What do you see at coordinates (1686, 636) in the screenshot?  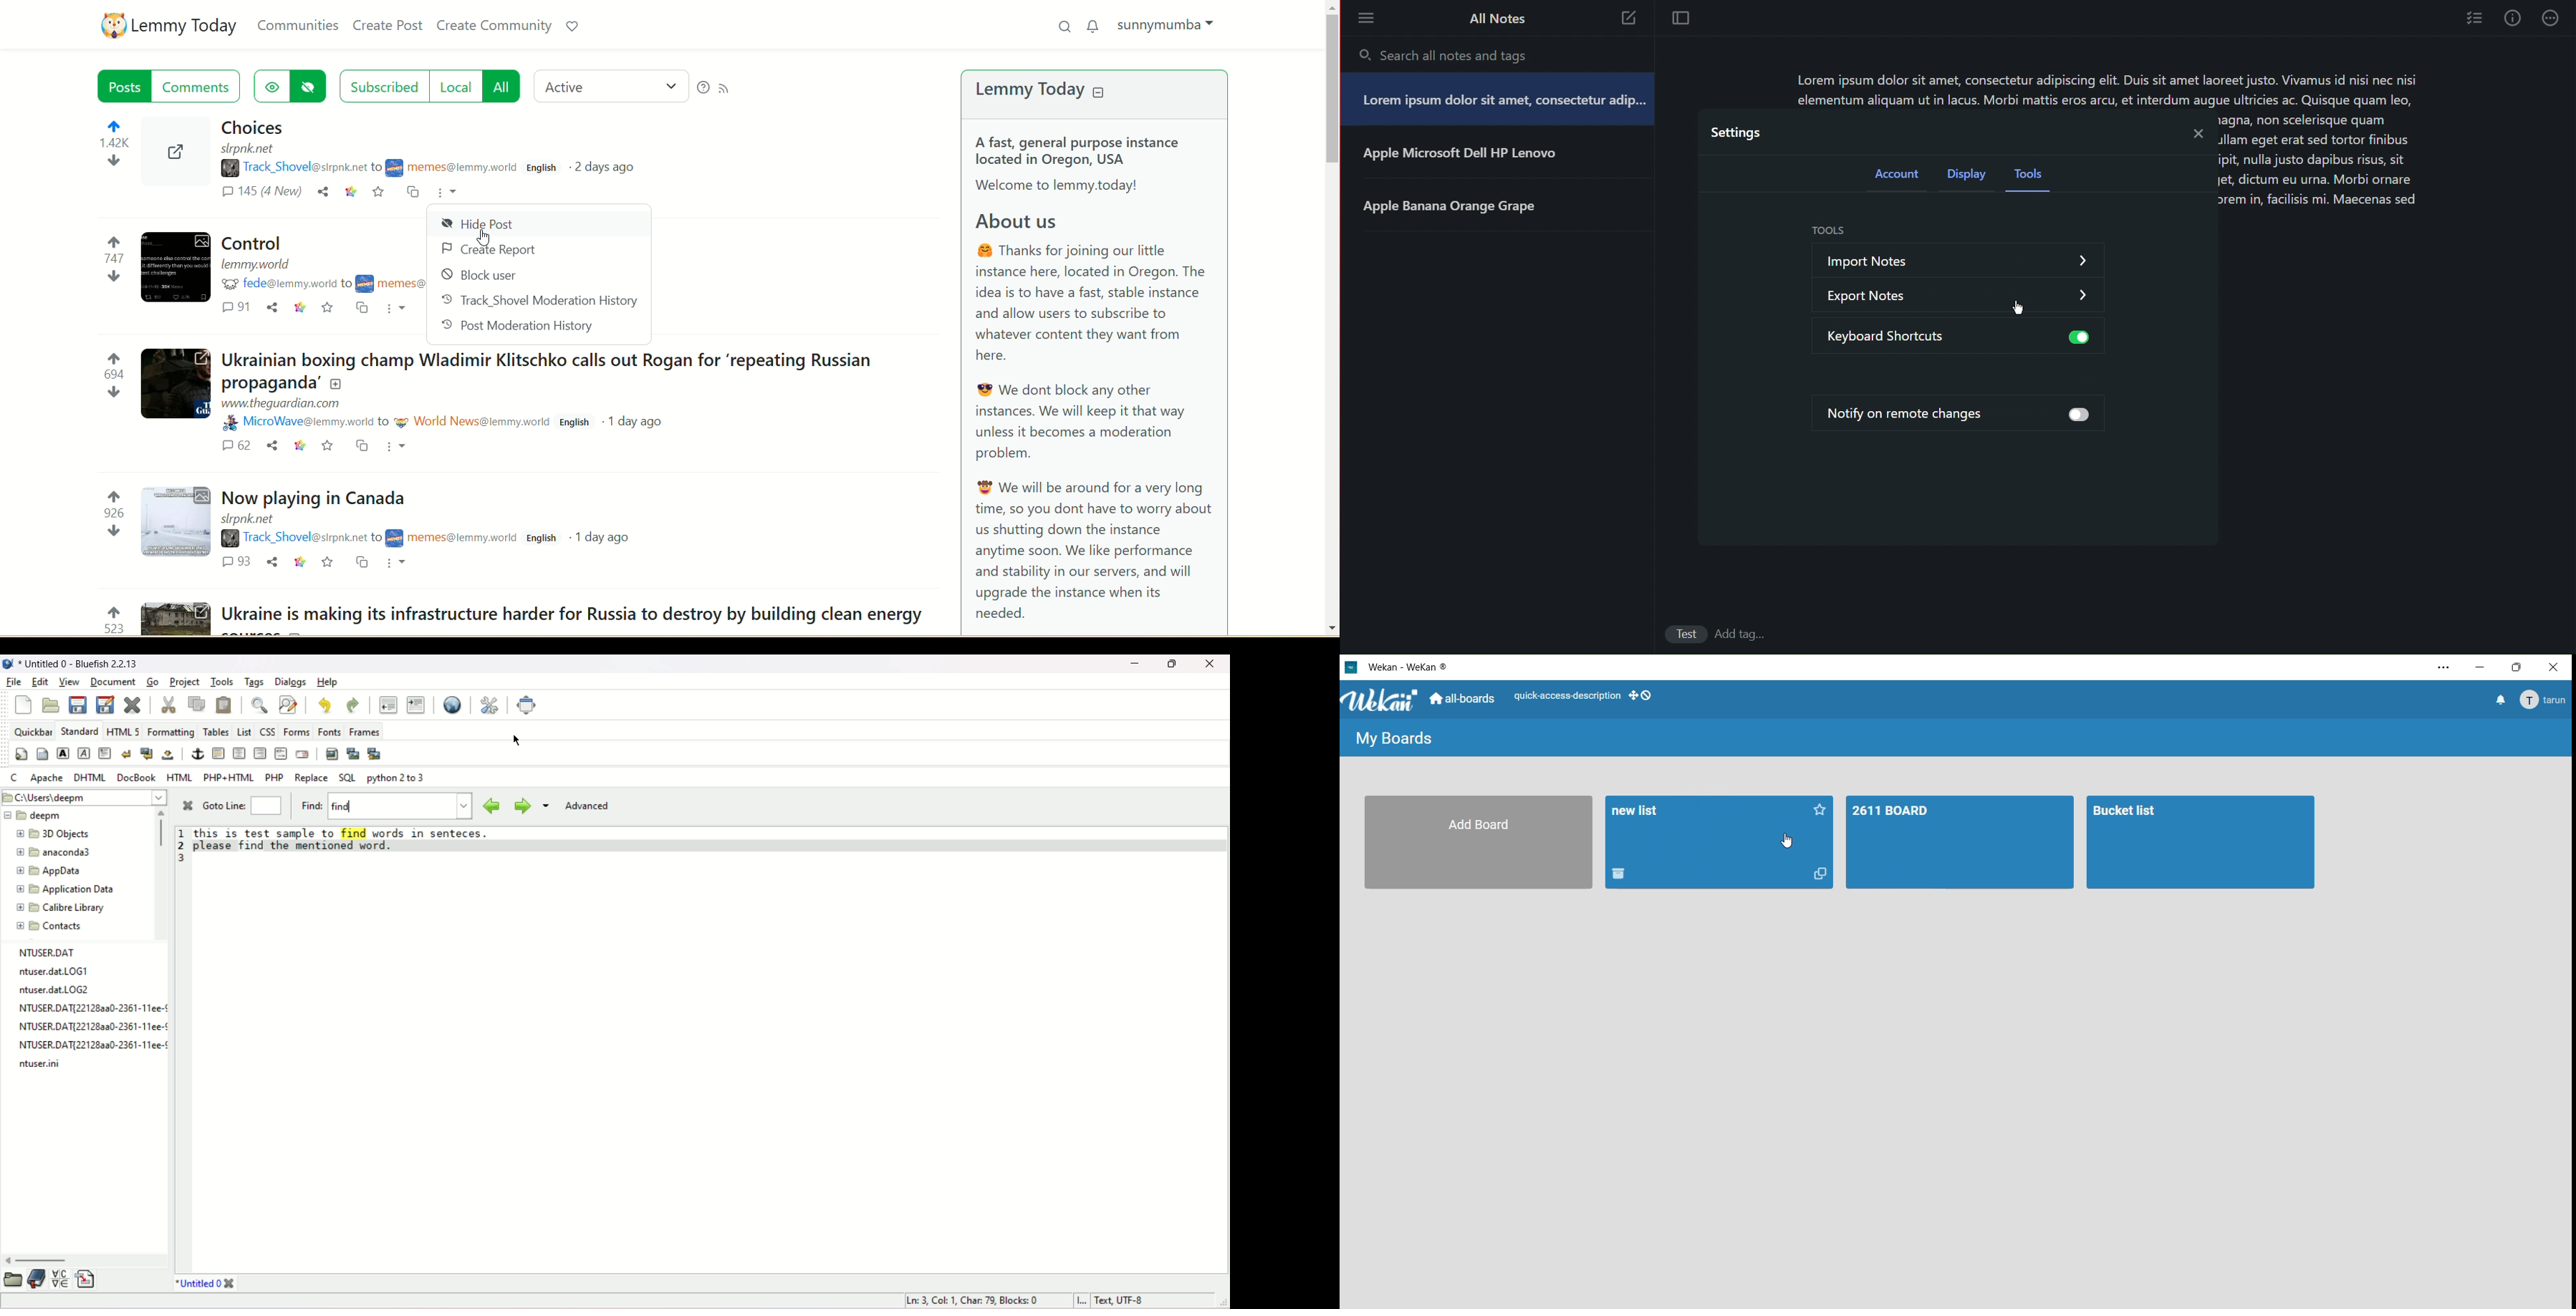 I see `Test` at bounding box center [1686, 636].